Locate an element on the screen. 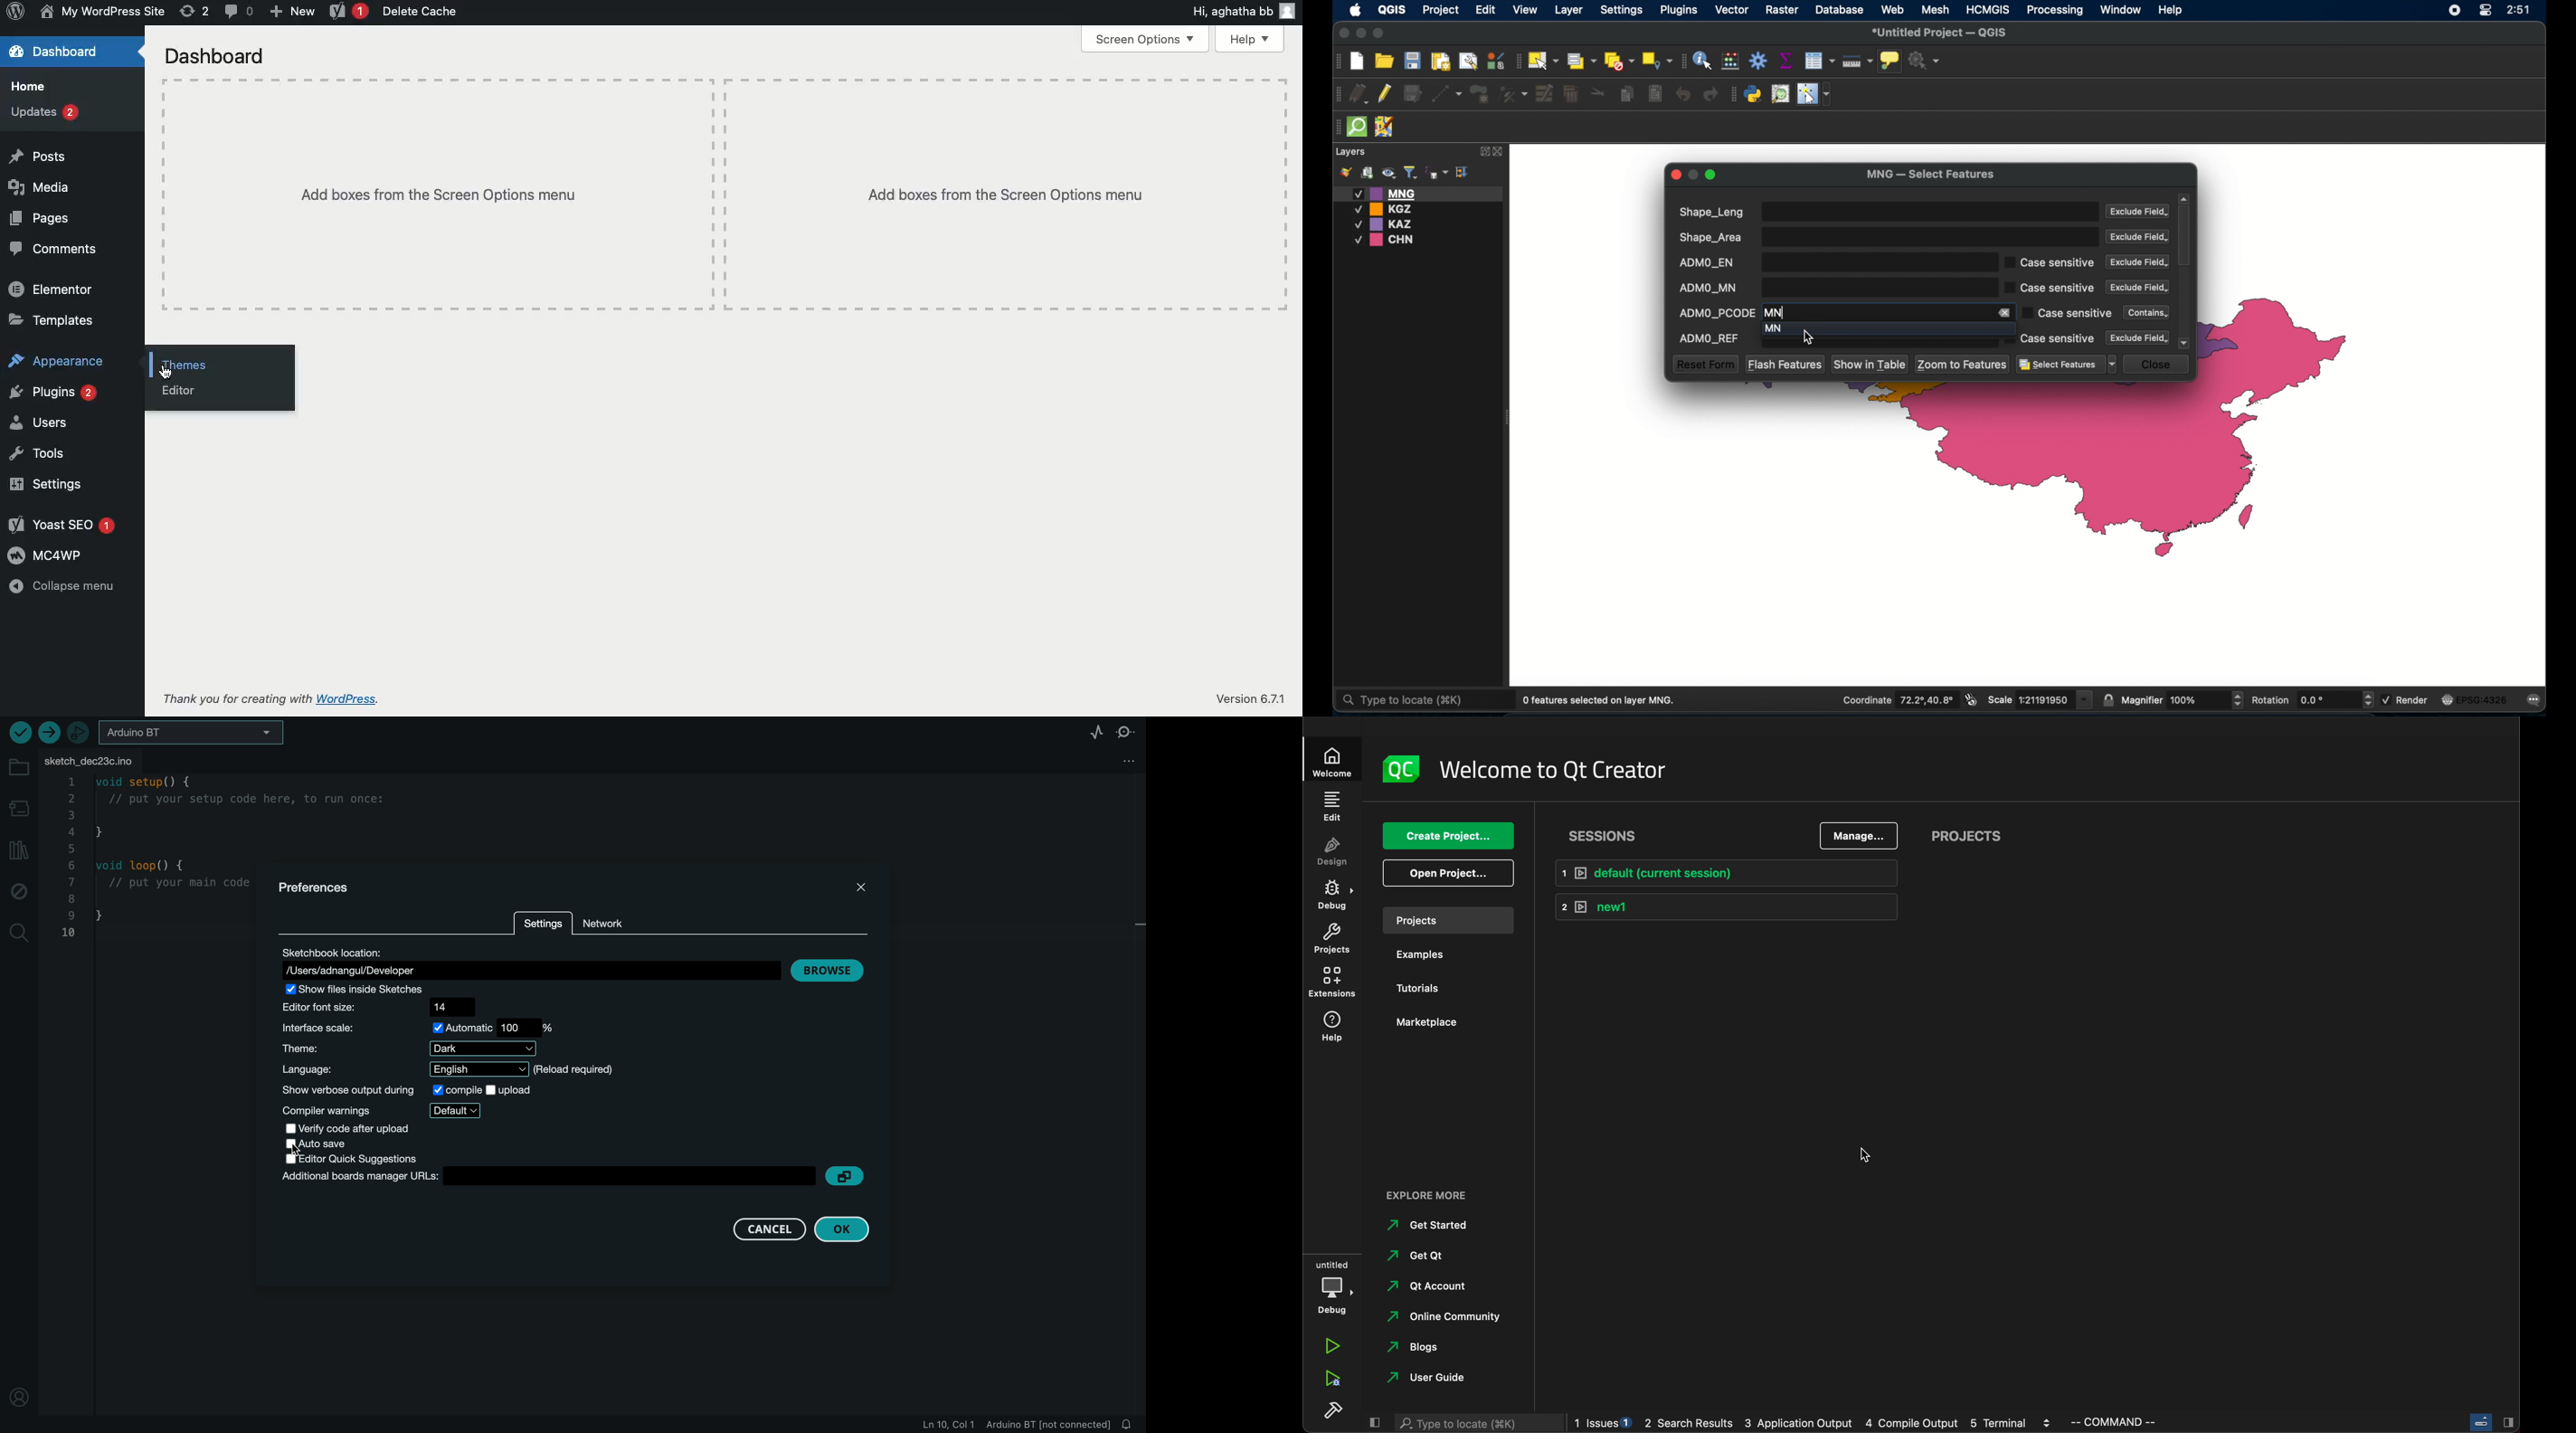  Yoast is located at coordinates (60, 525).